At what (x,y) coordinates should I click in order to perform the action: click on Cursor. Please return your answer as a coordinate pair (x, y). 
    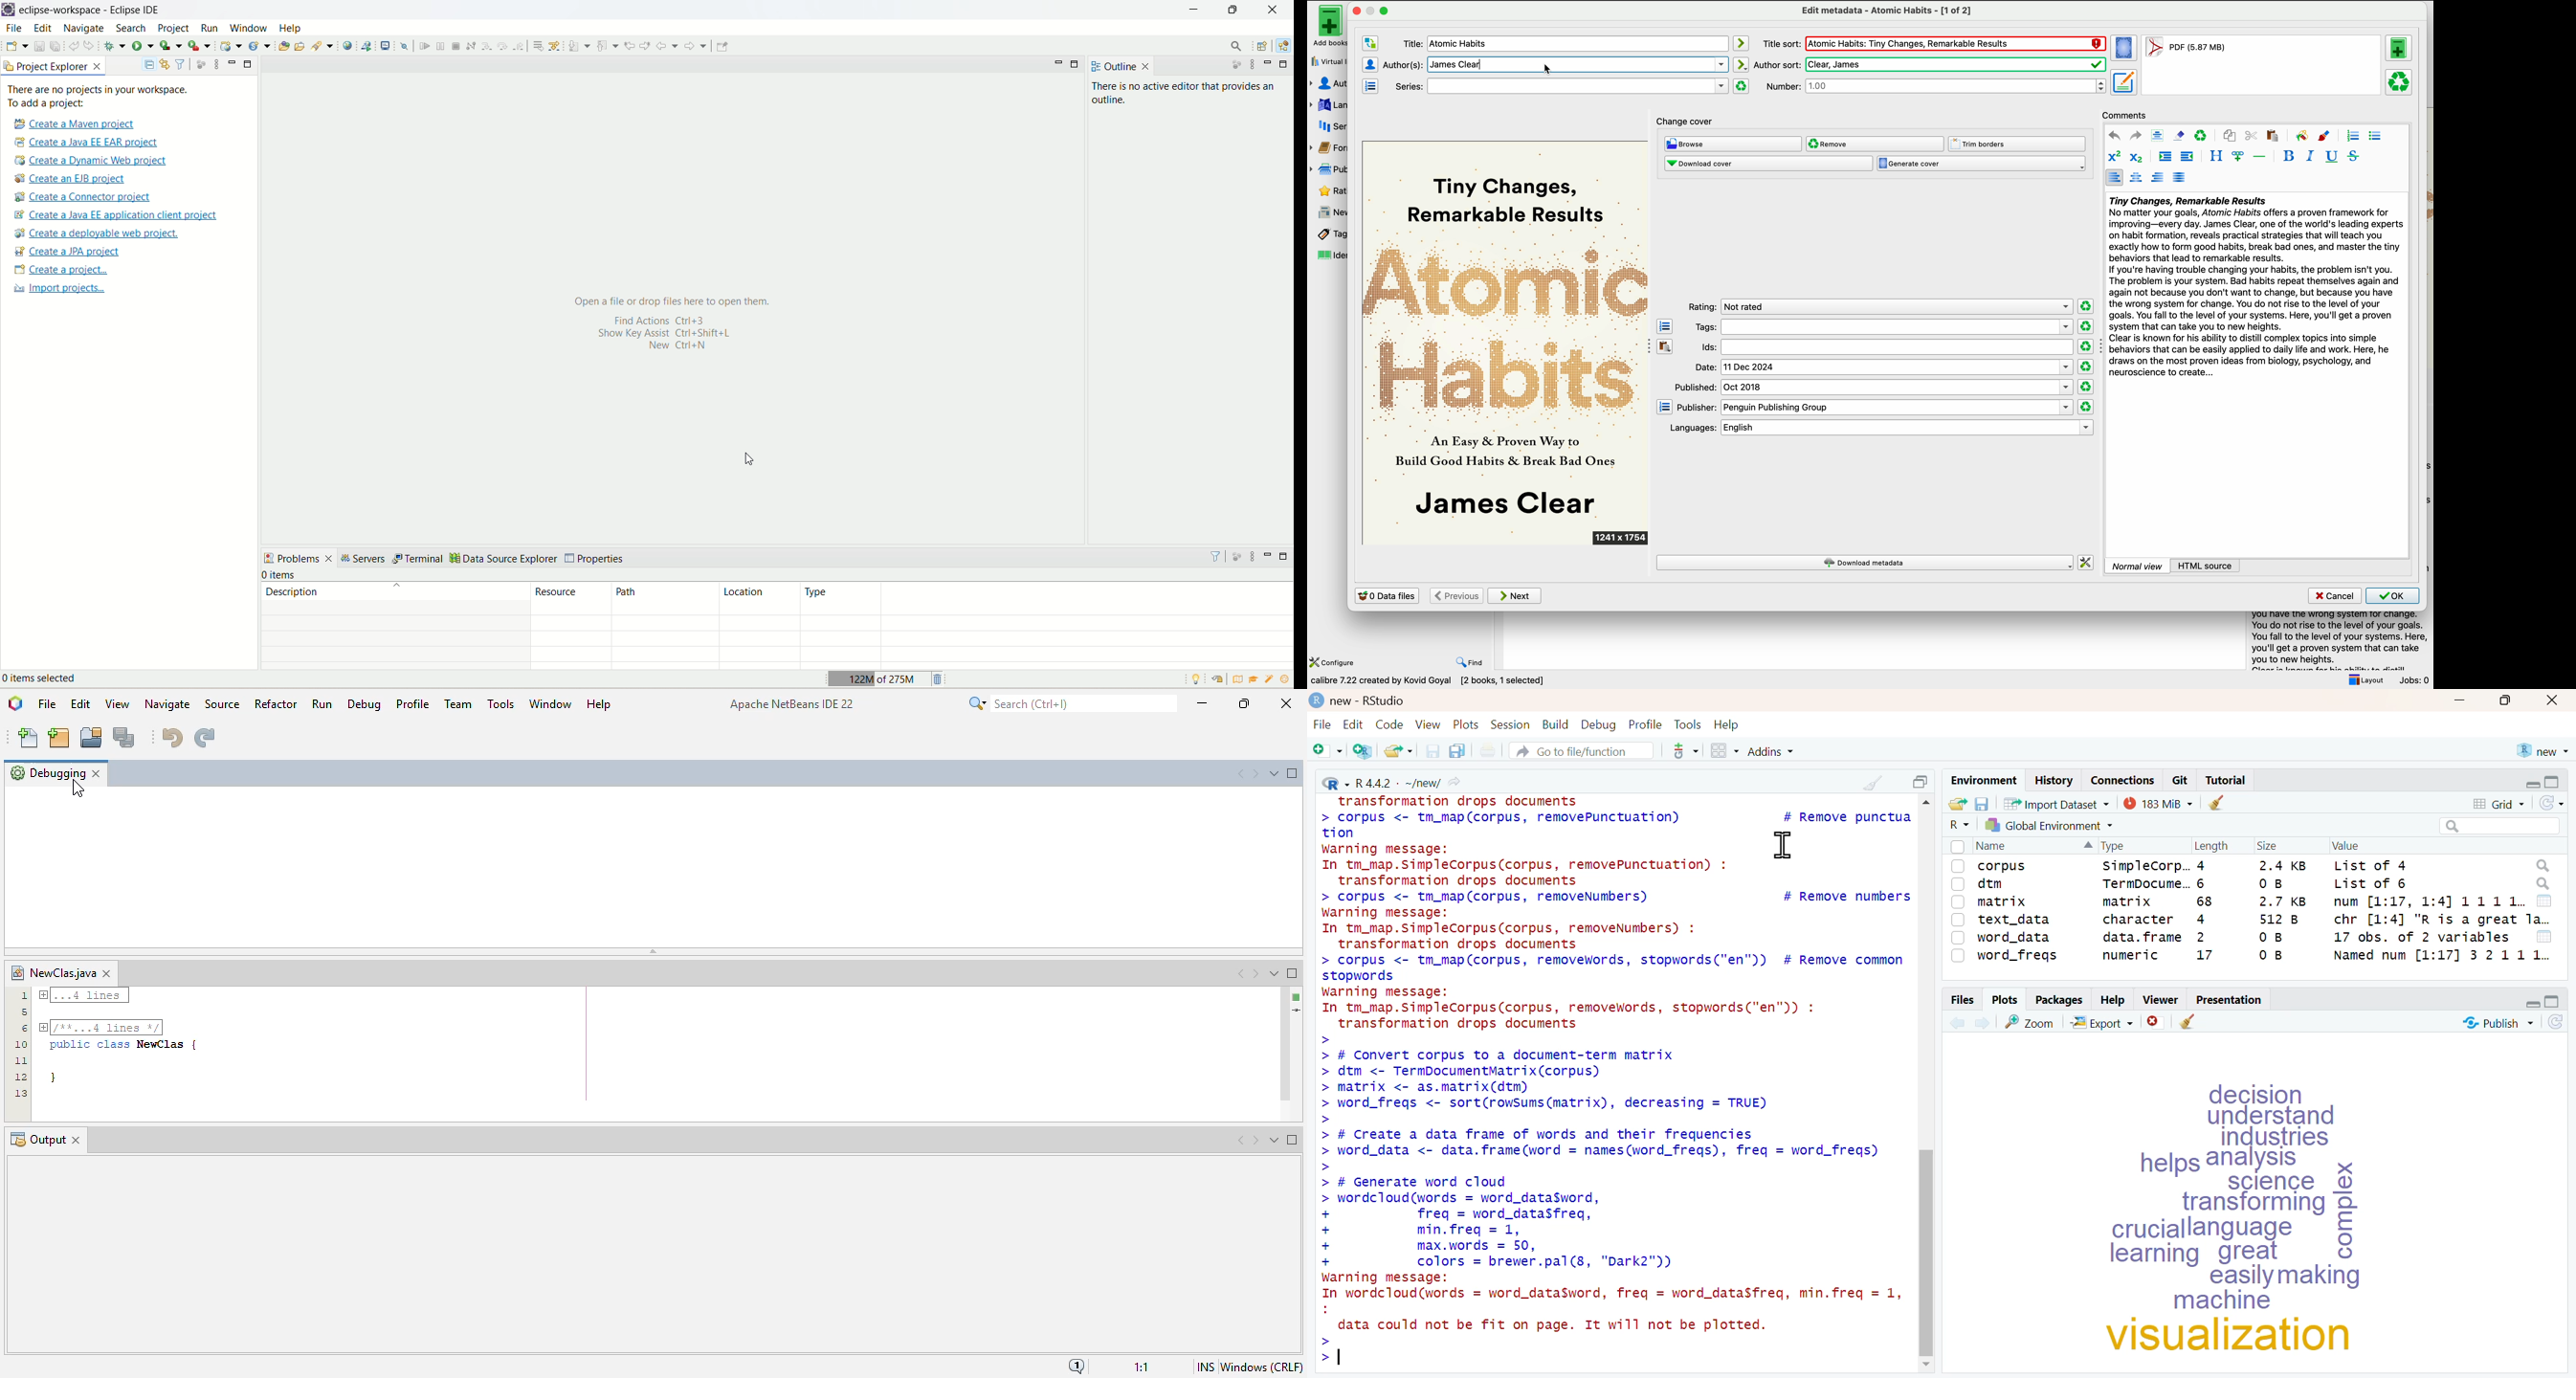
    Looking at the image, I should click on (1783, 844).